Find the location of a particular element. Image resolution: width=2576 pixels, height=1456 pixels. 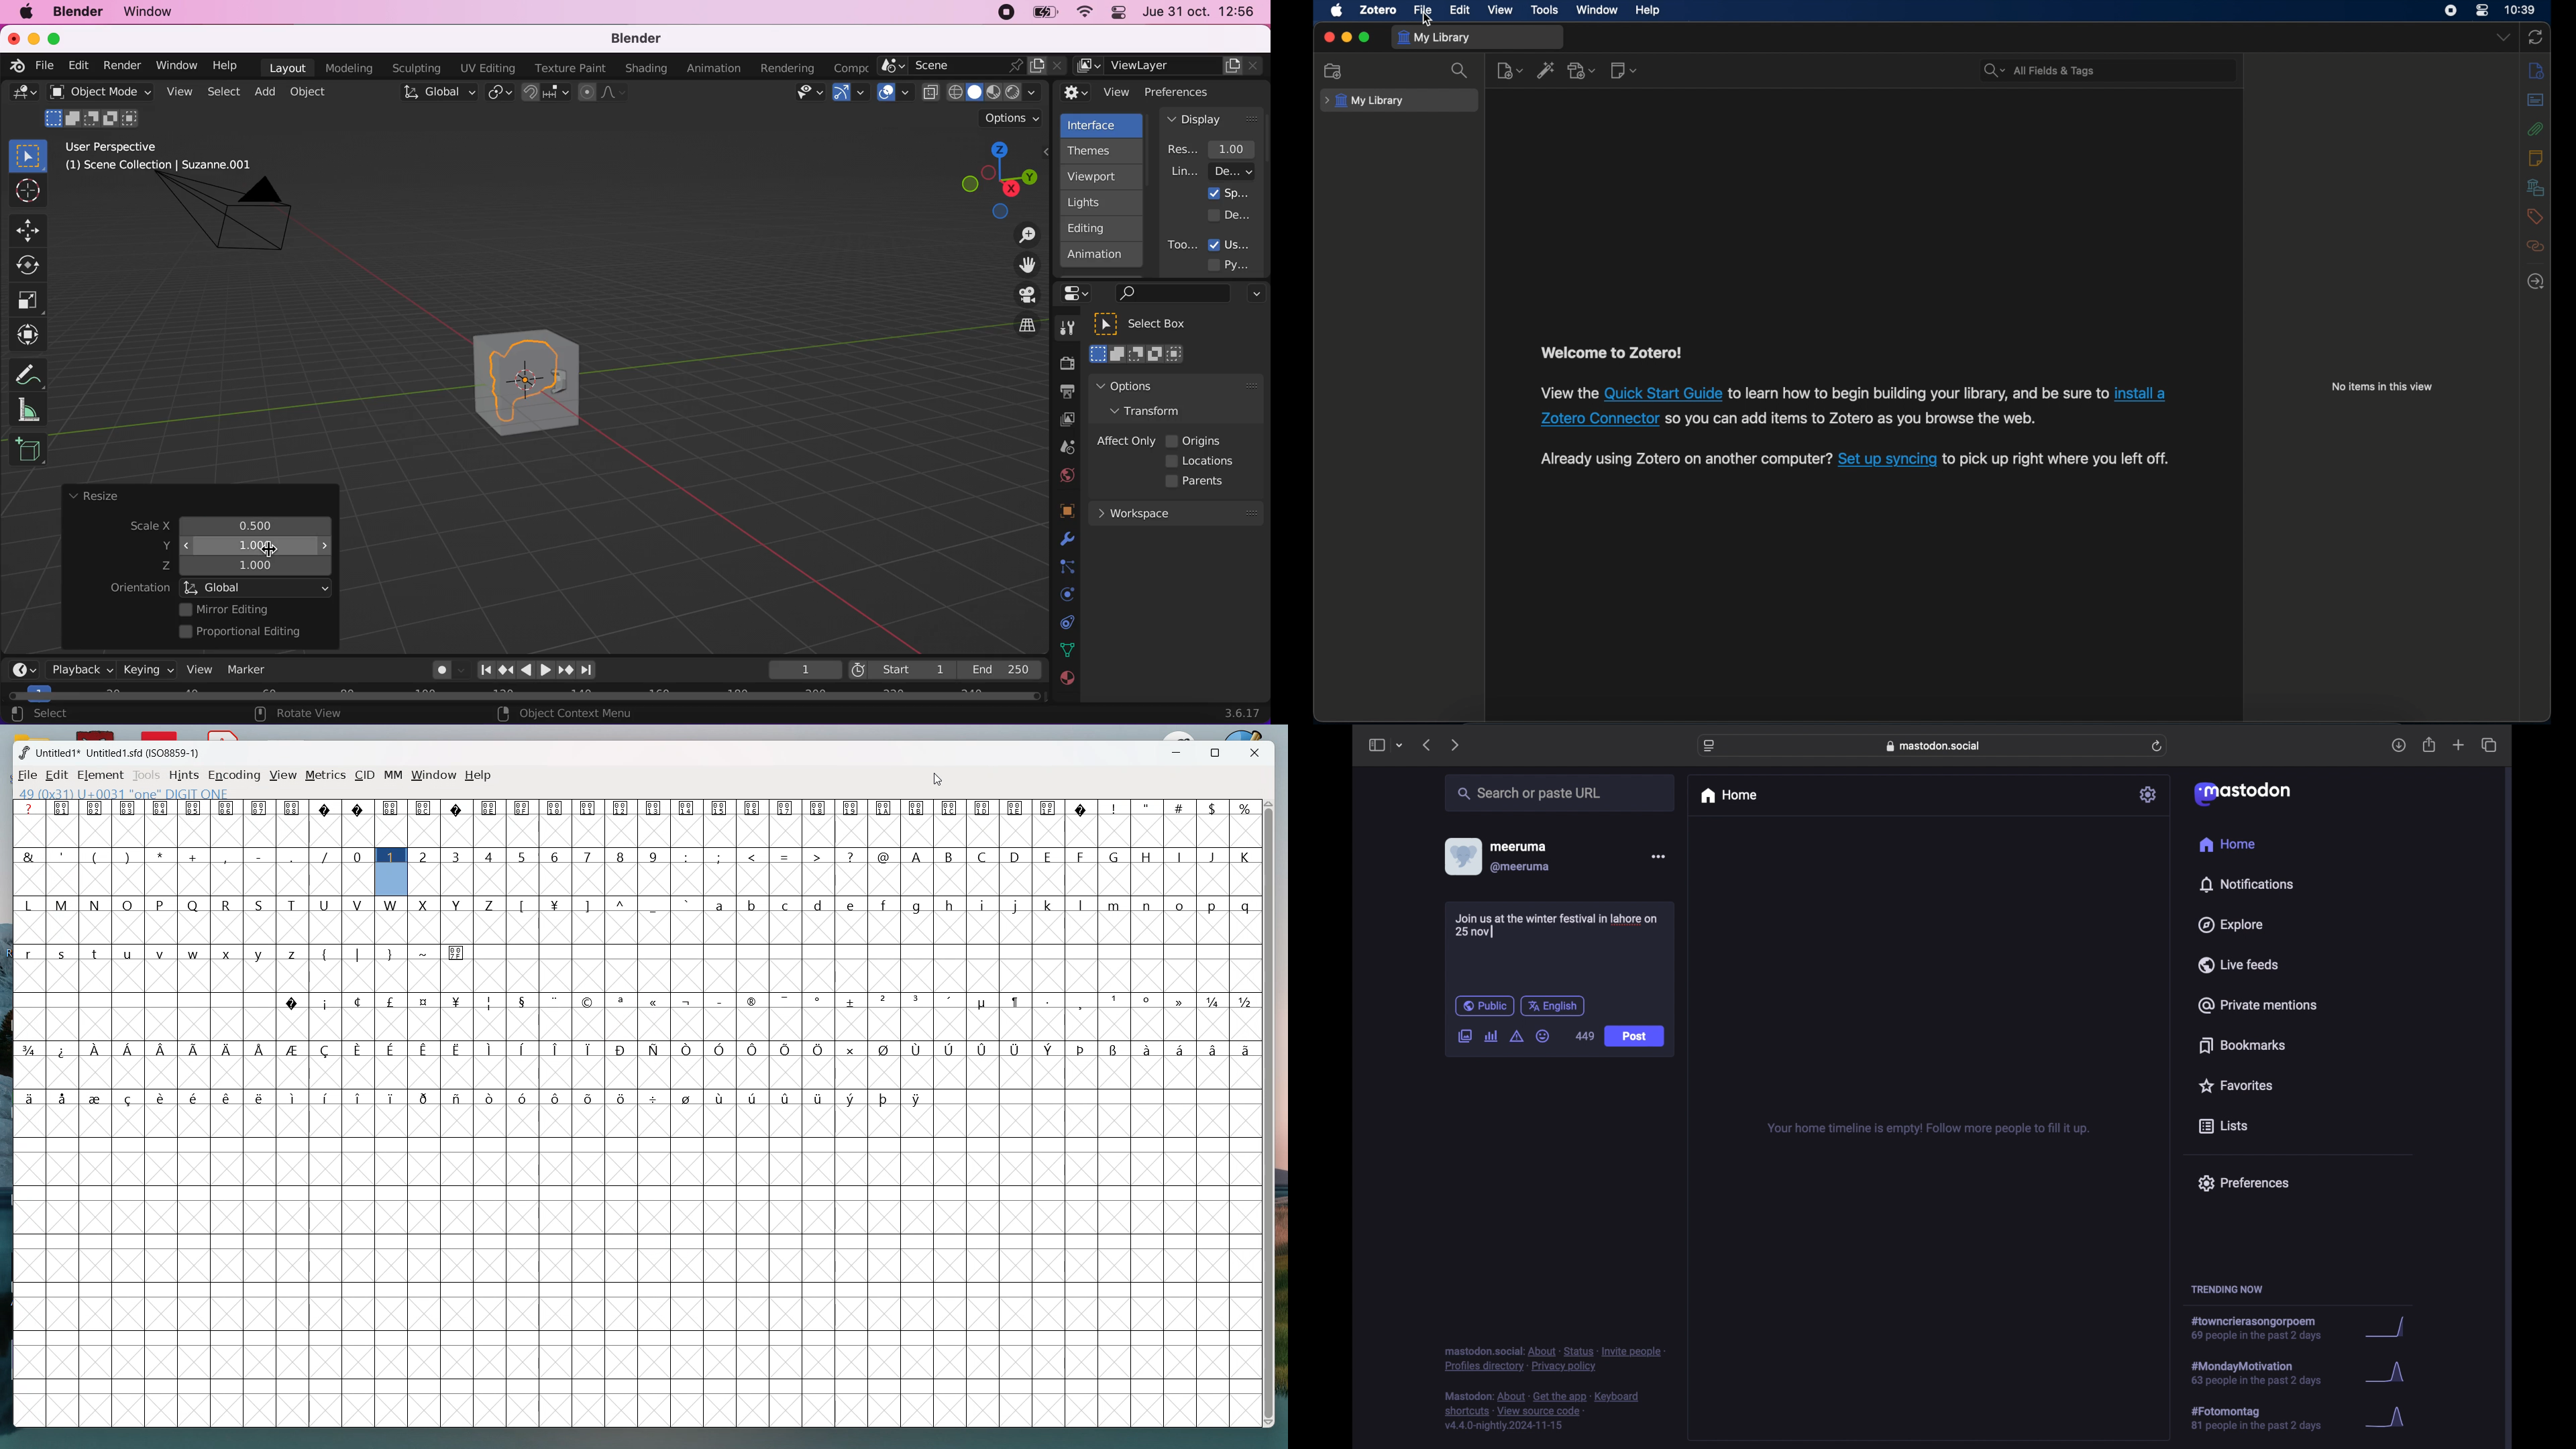

affect only is located at coordinates (1124, 441).